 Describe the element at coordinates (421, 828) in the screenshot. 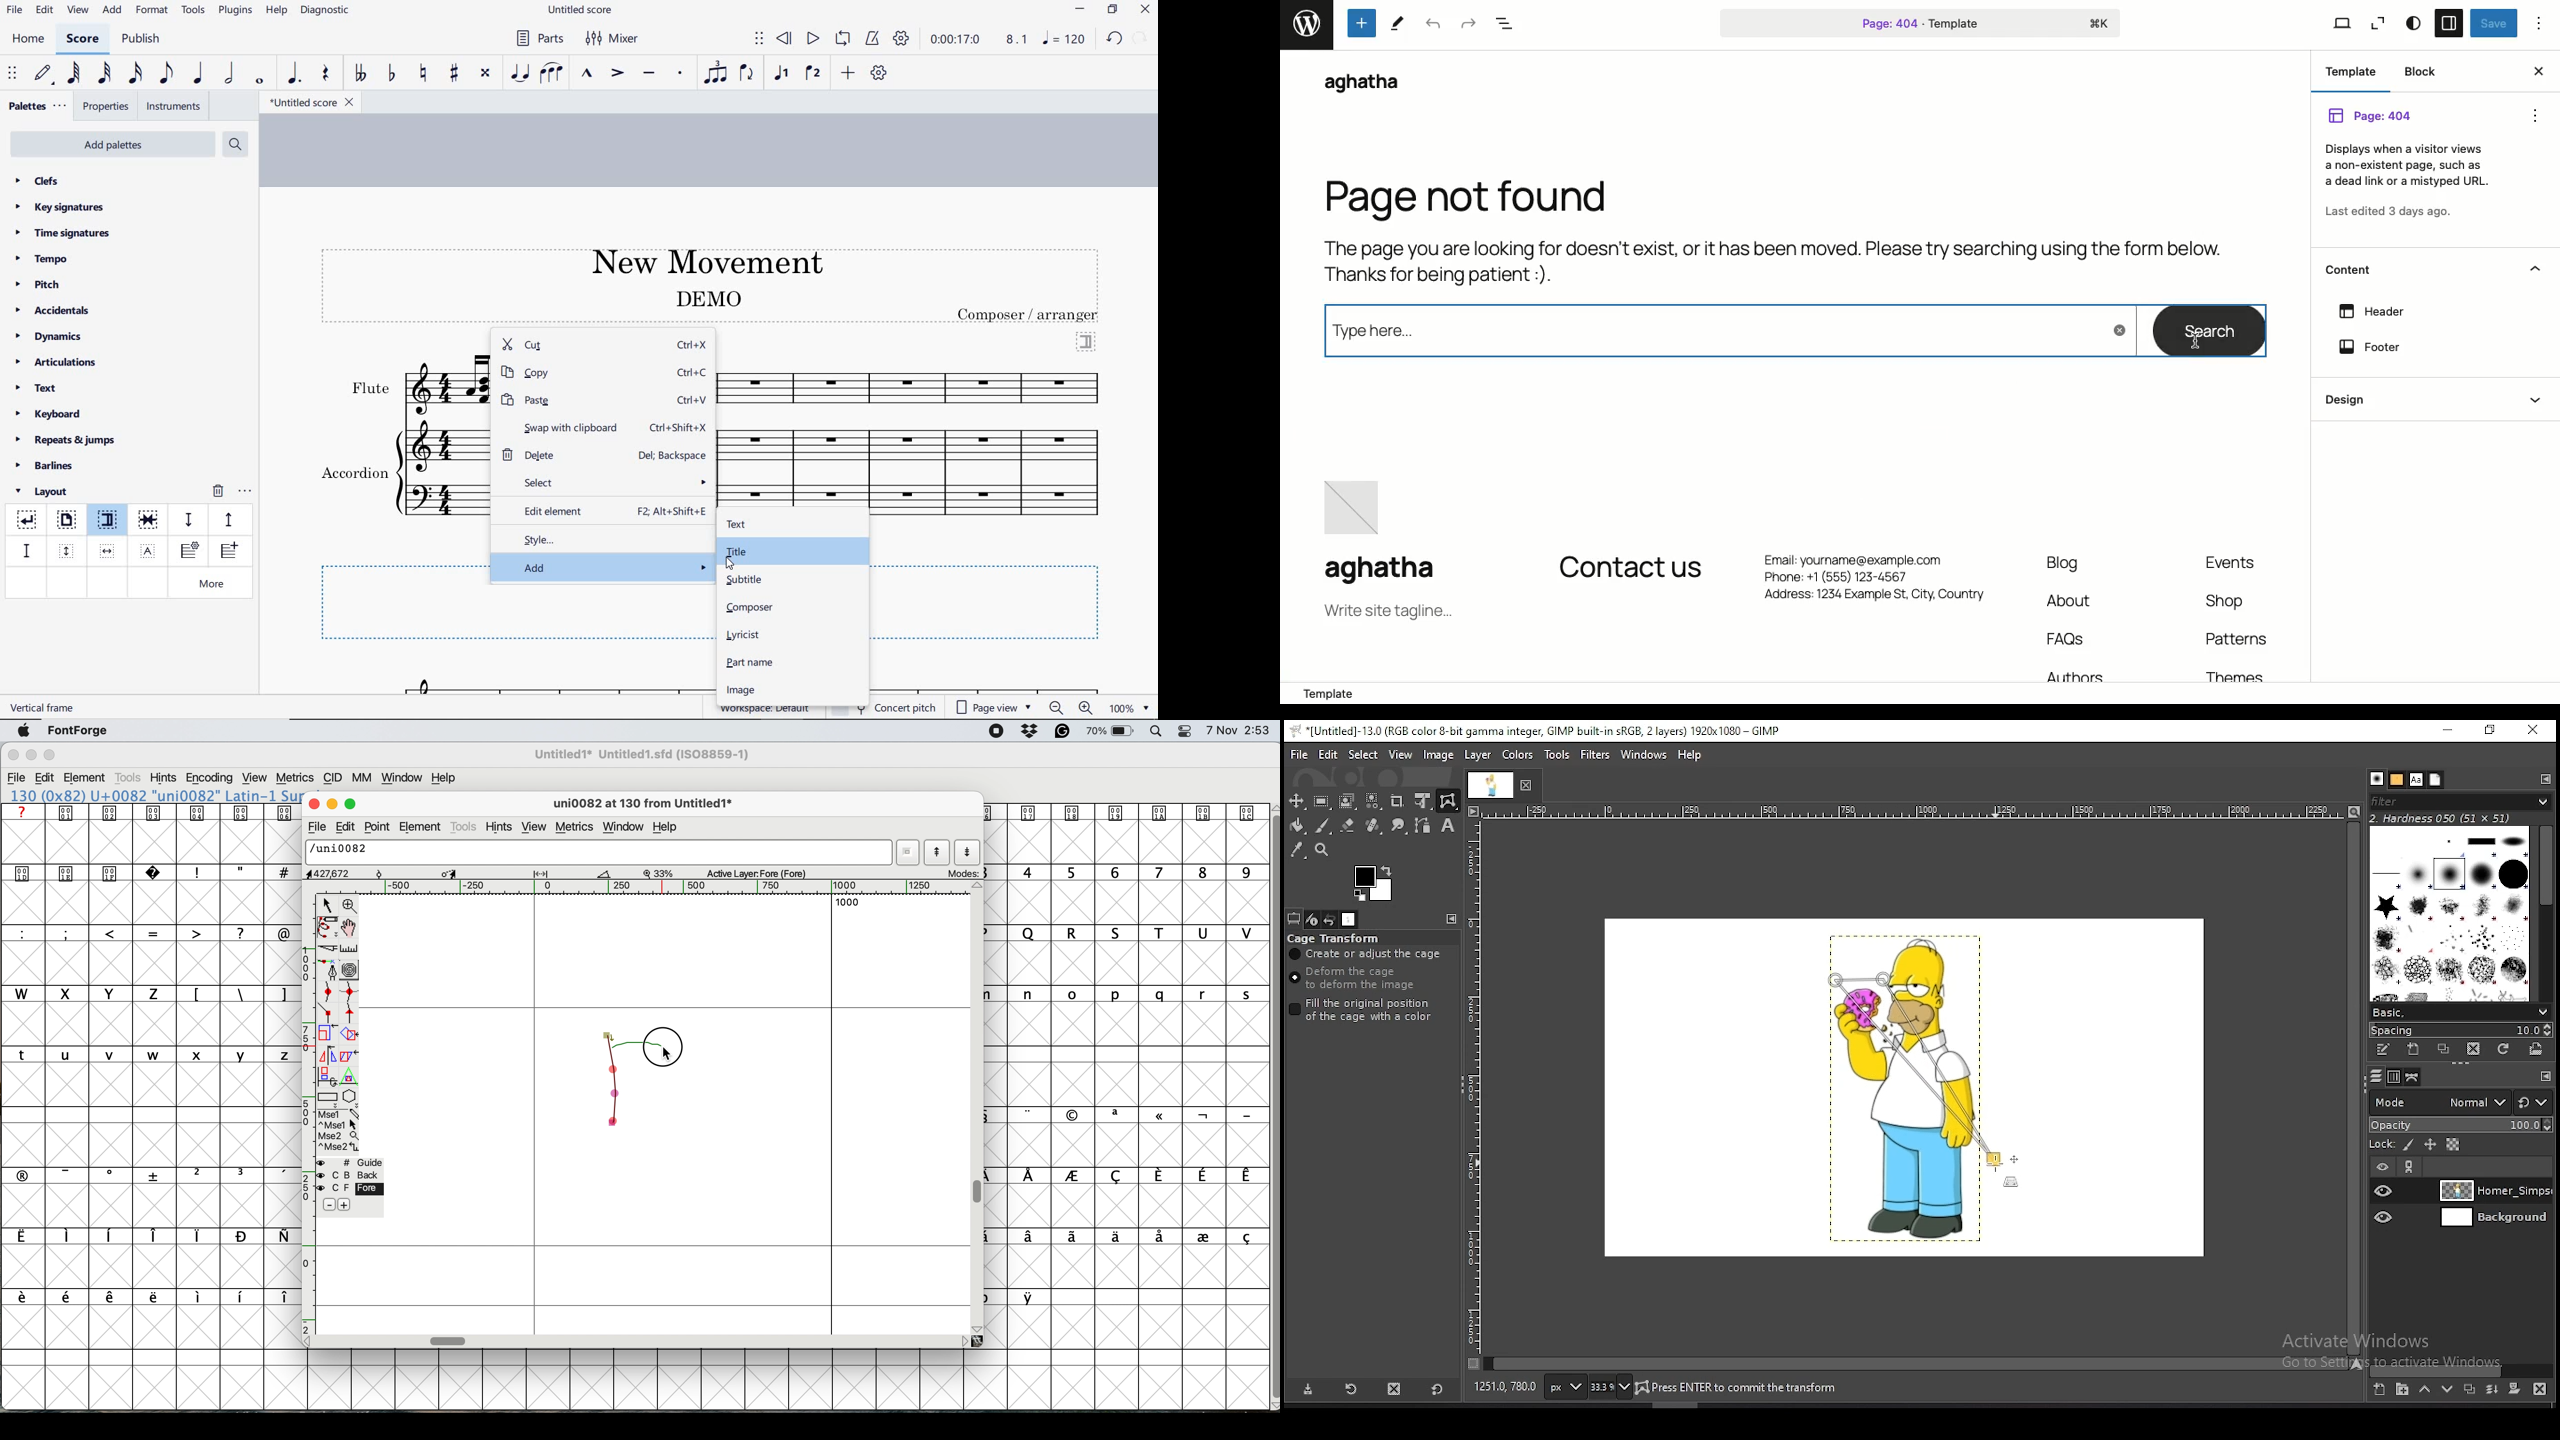

I see `element` at that location.